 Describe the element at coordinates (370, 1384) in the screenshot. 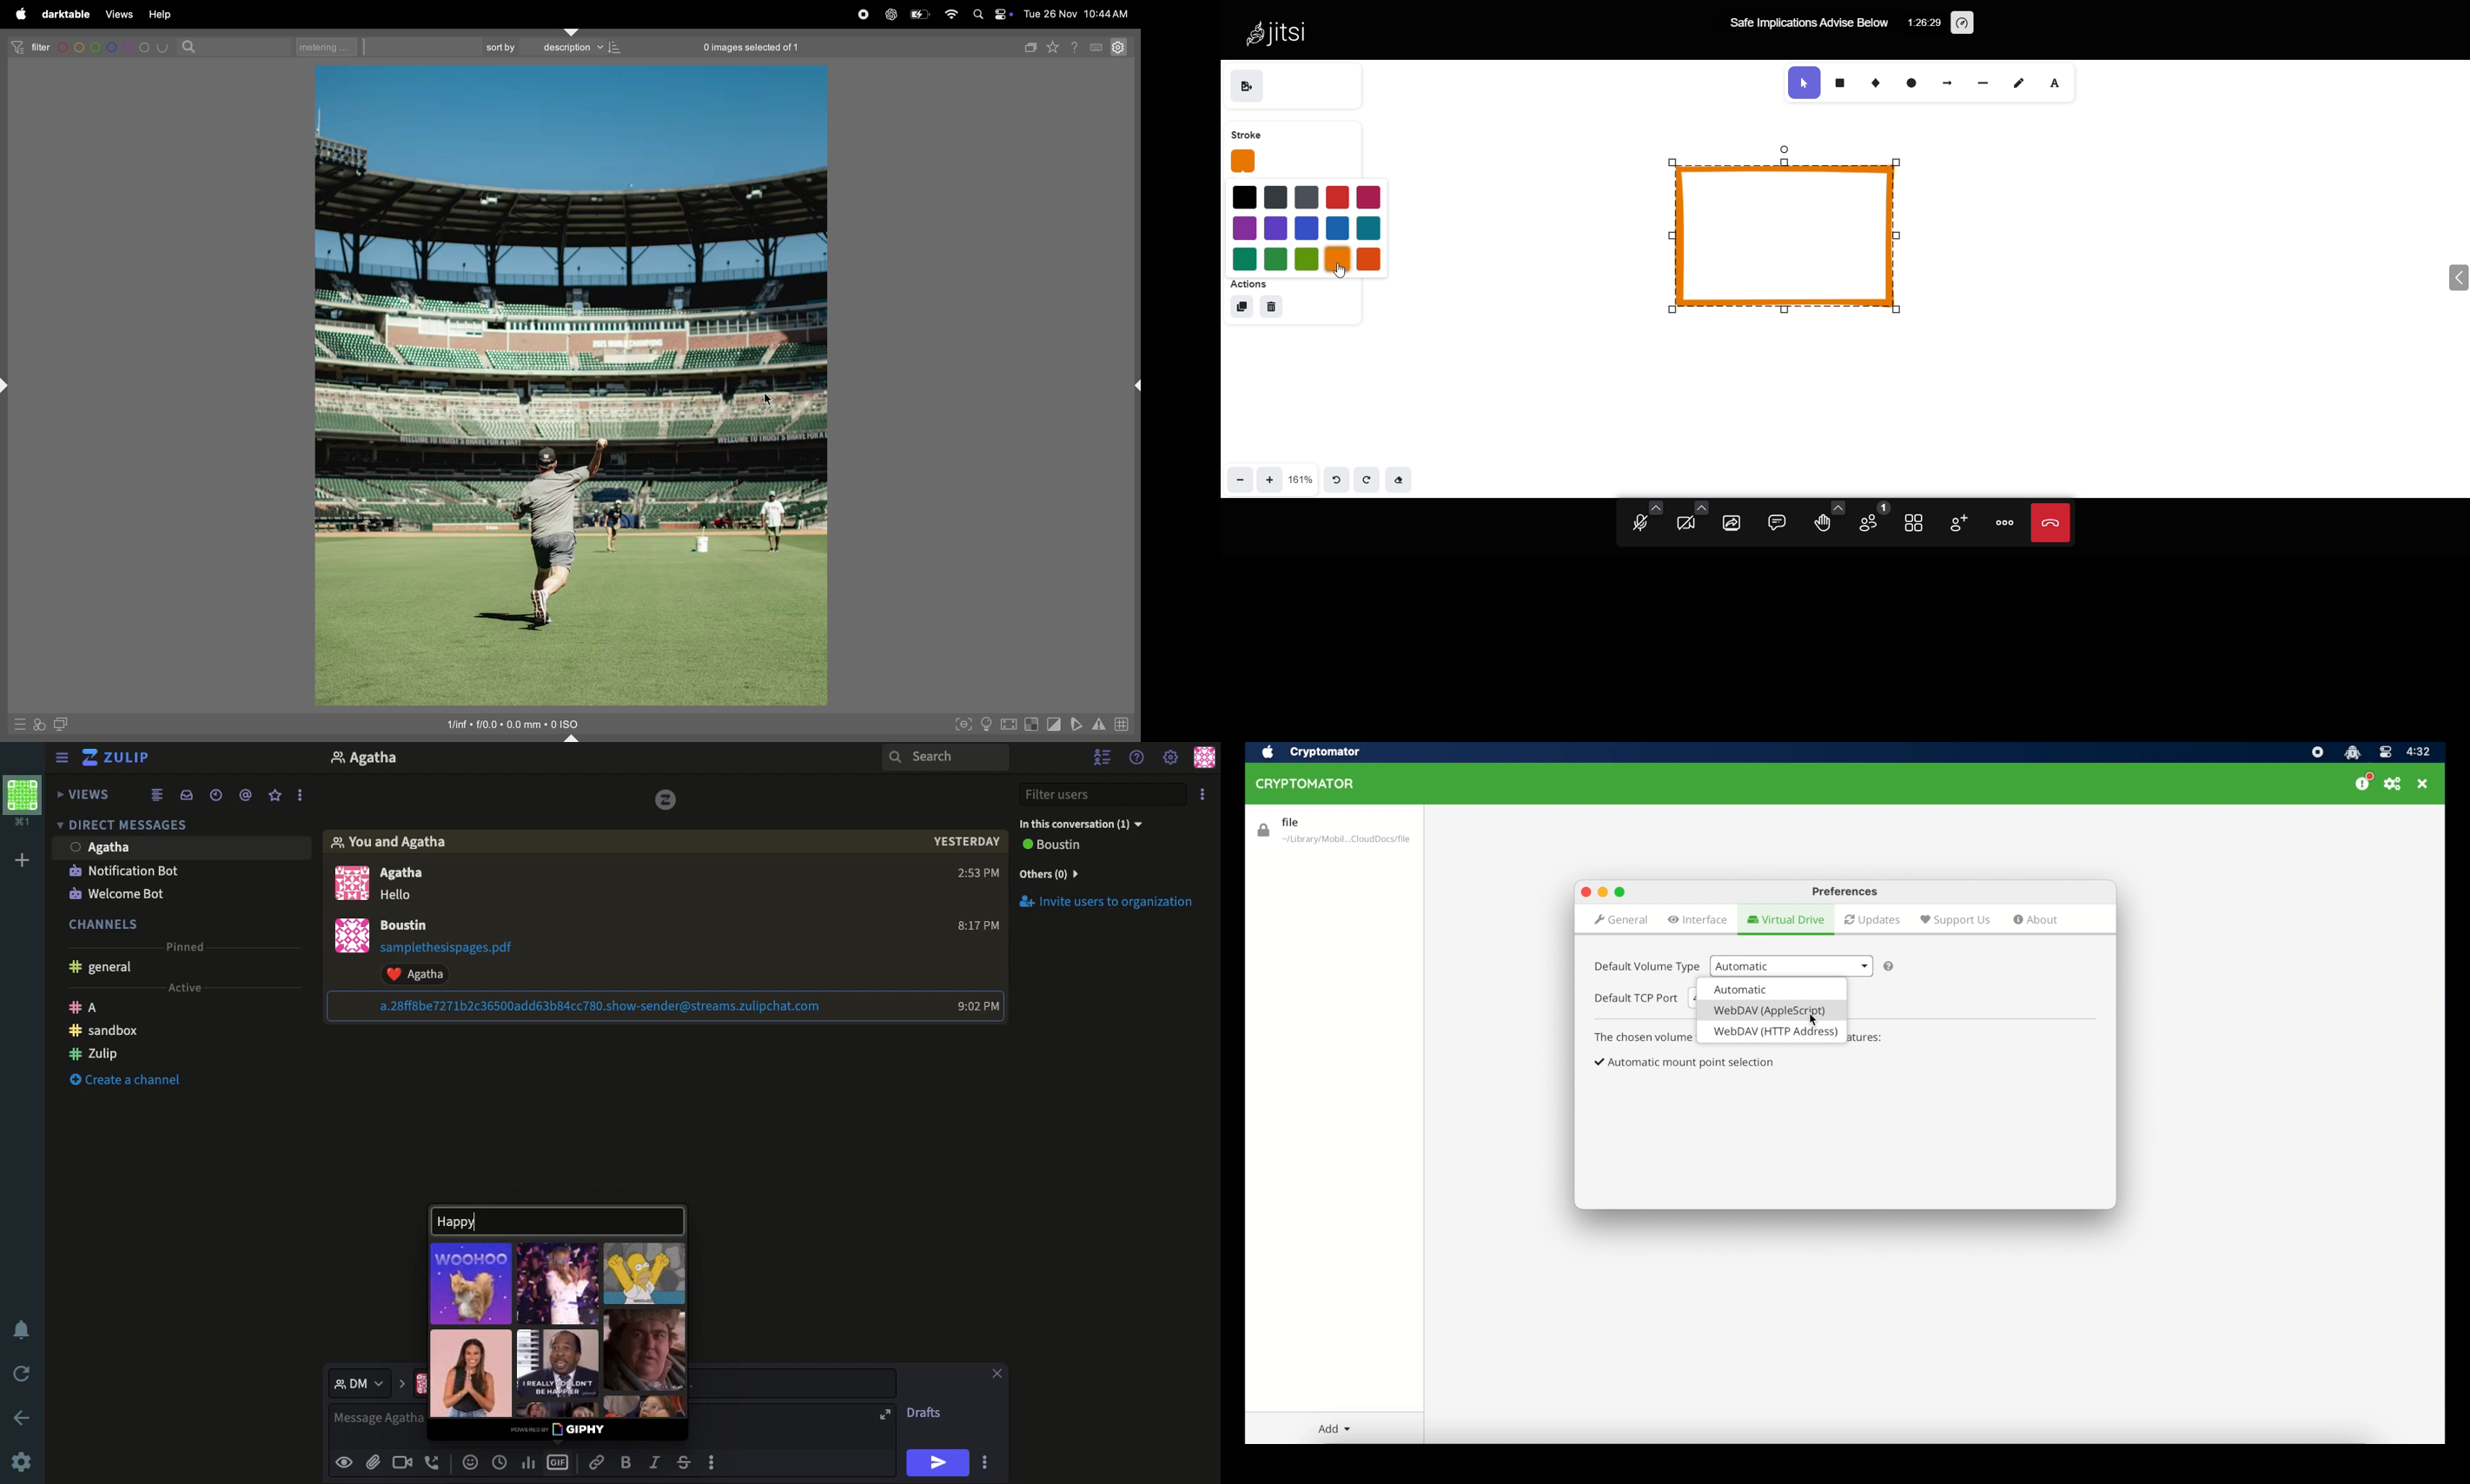

I see `DM` at that location.